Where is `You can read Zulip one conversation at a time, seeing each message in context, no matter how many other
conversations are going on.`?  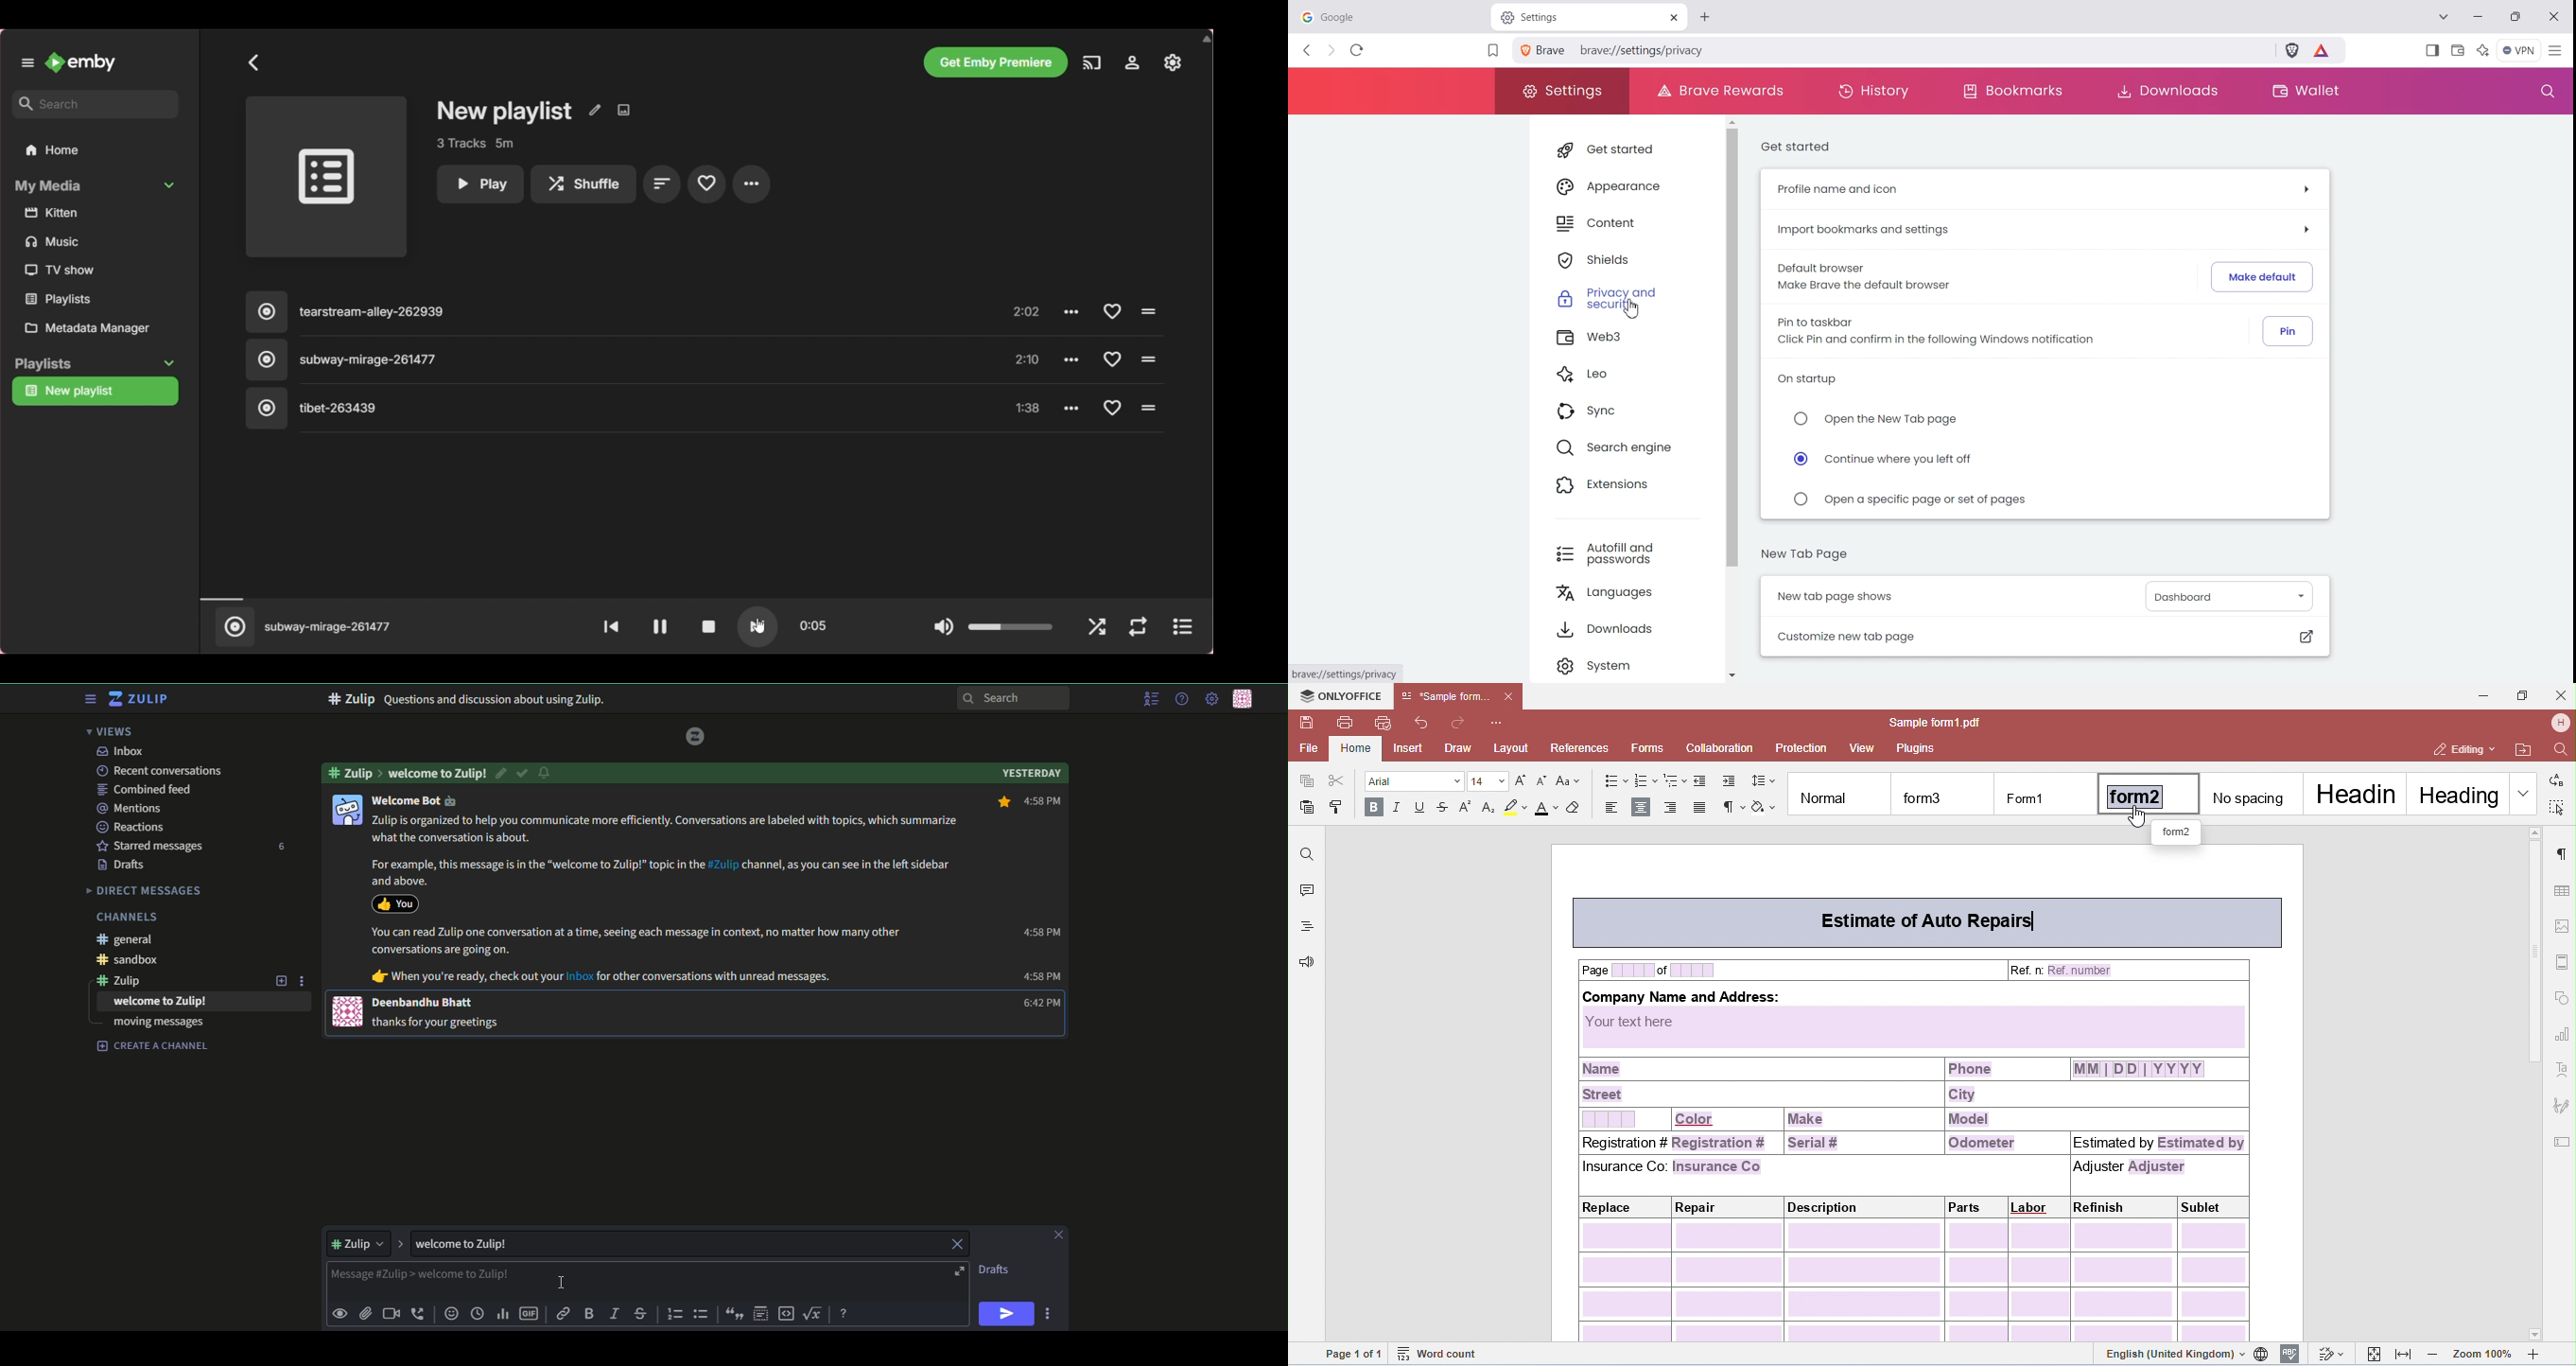 You can read Zulip one conversation at a time, seeing each message in context, no matter how many other
conversations are going on. is located at coordinates (636, 941).